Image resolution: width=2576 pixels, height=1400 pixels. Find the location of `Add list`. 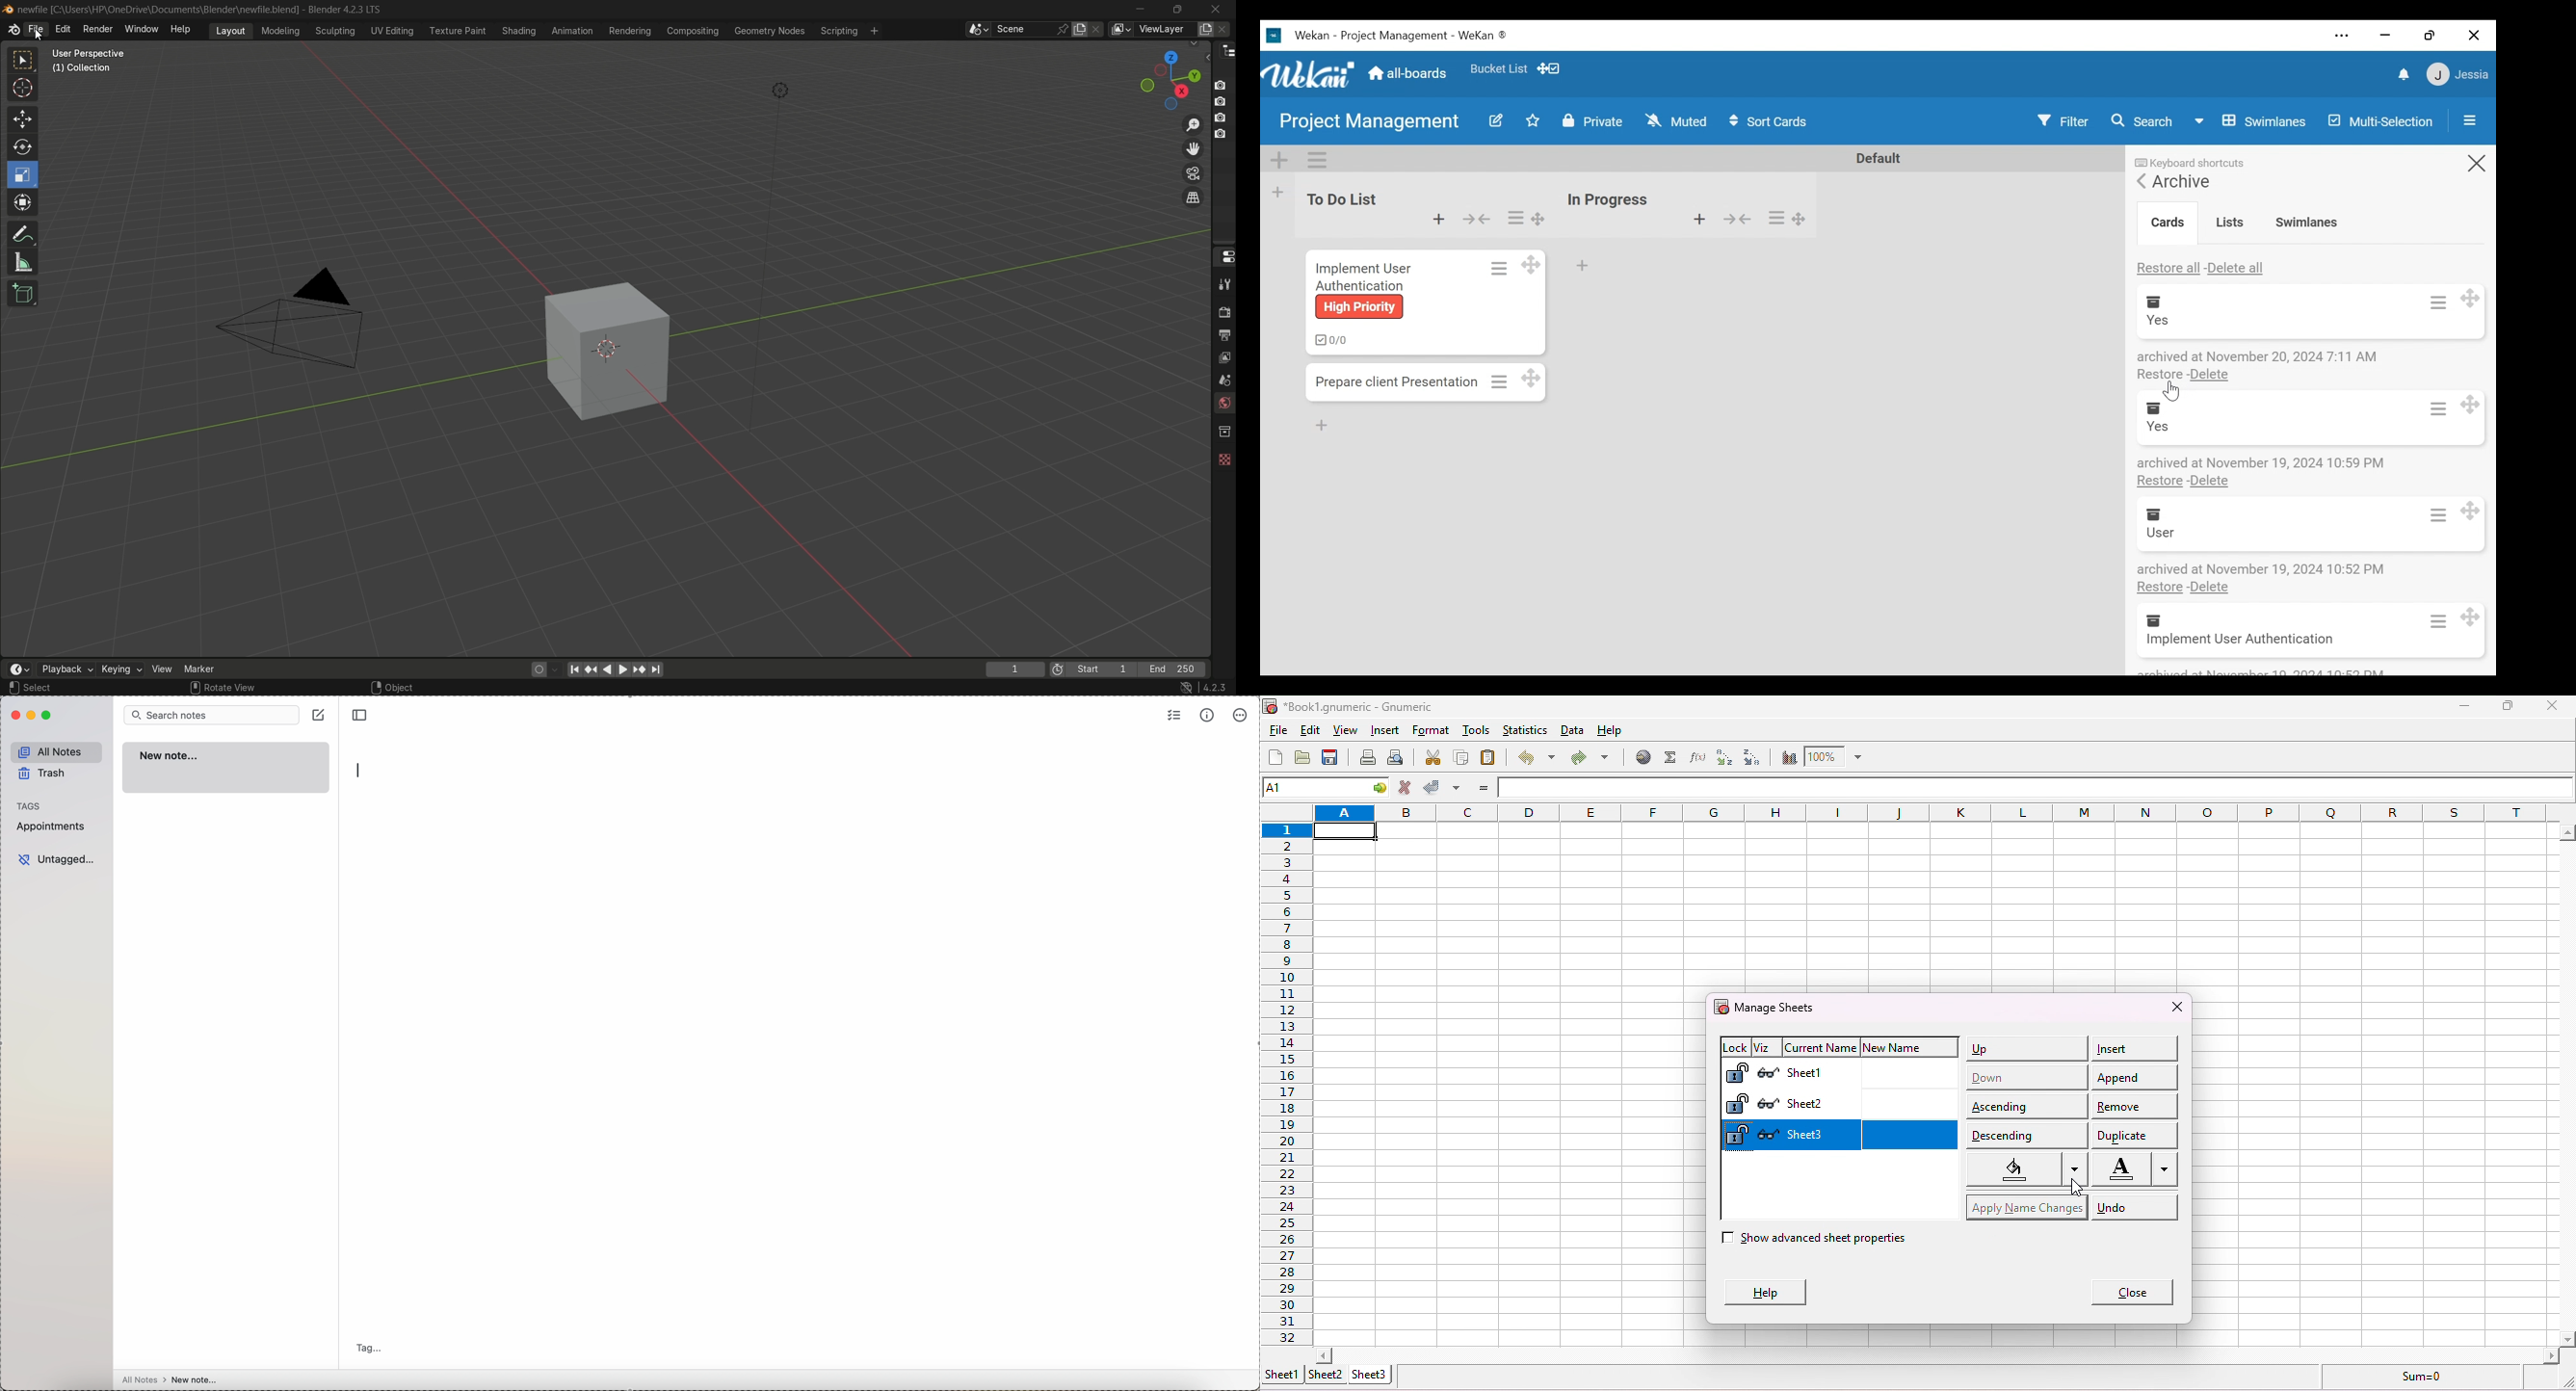

Add list is located at coordinates (1276, 192).